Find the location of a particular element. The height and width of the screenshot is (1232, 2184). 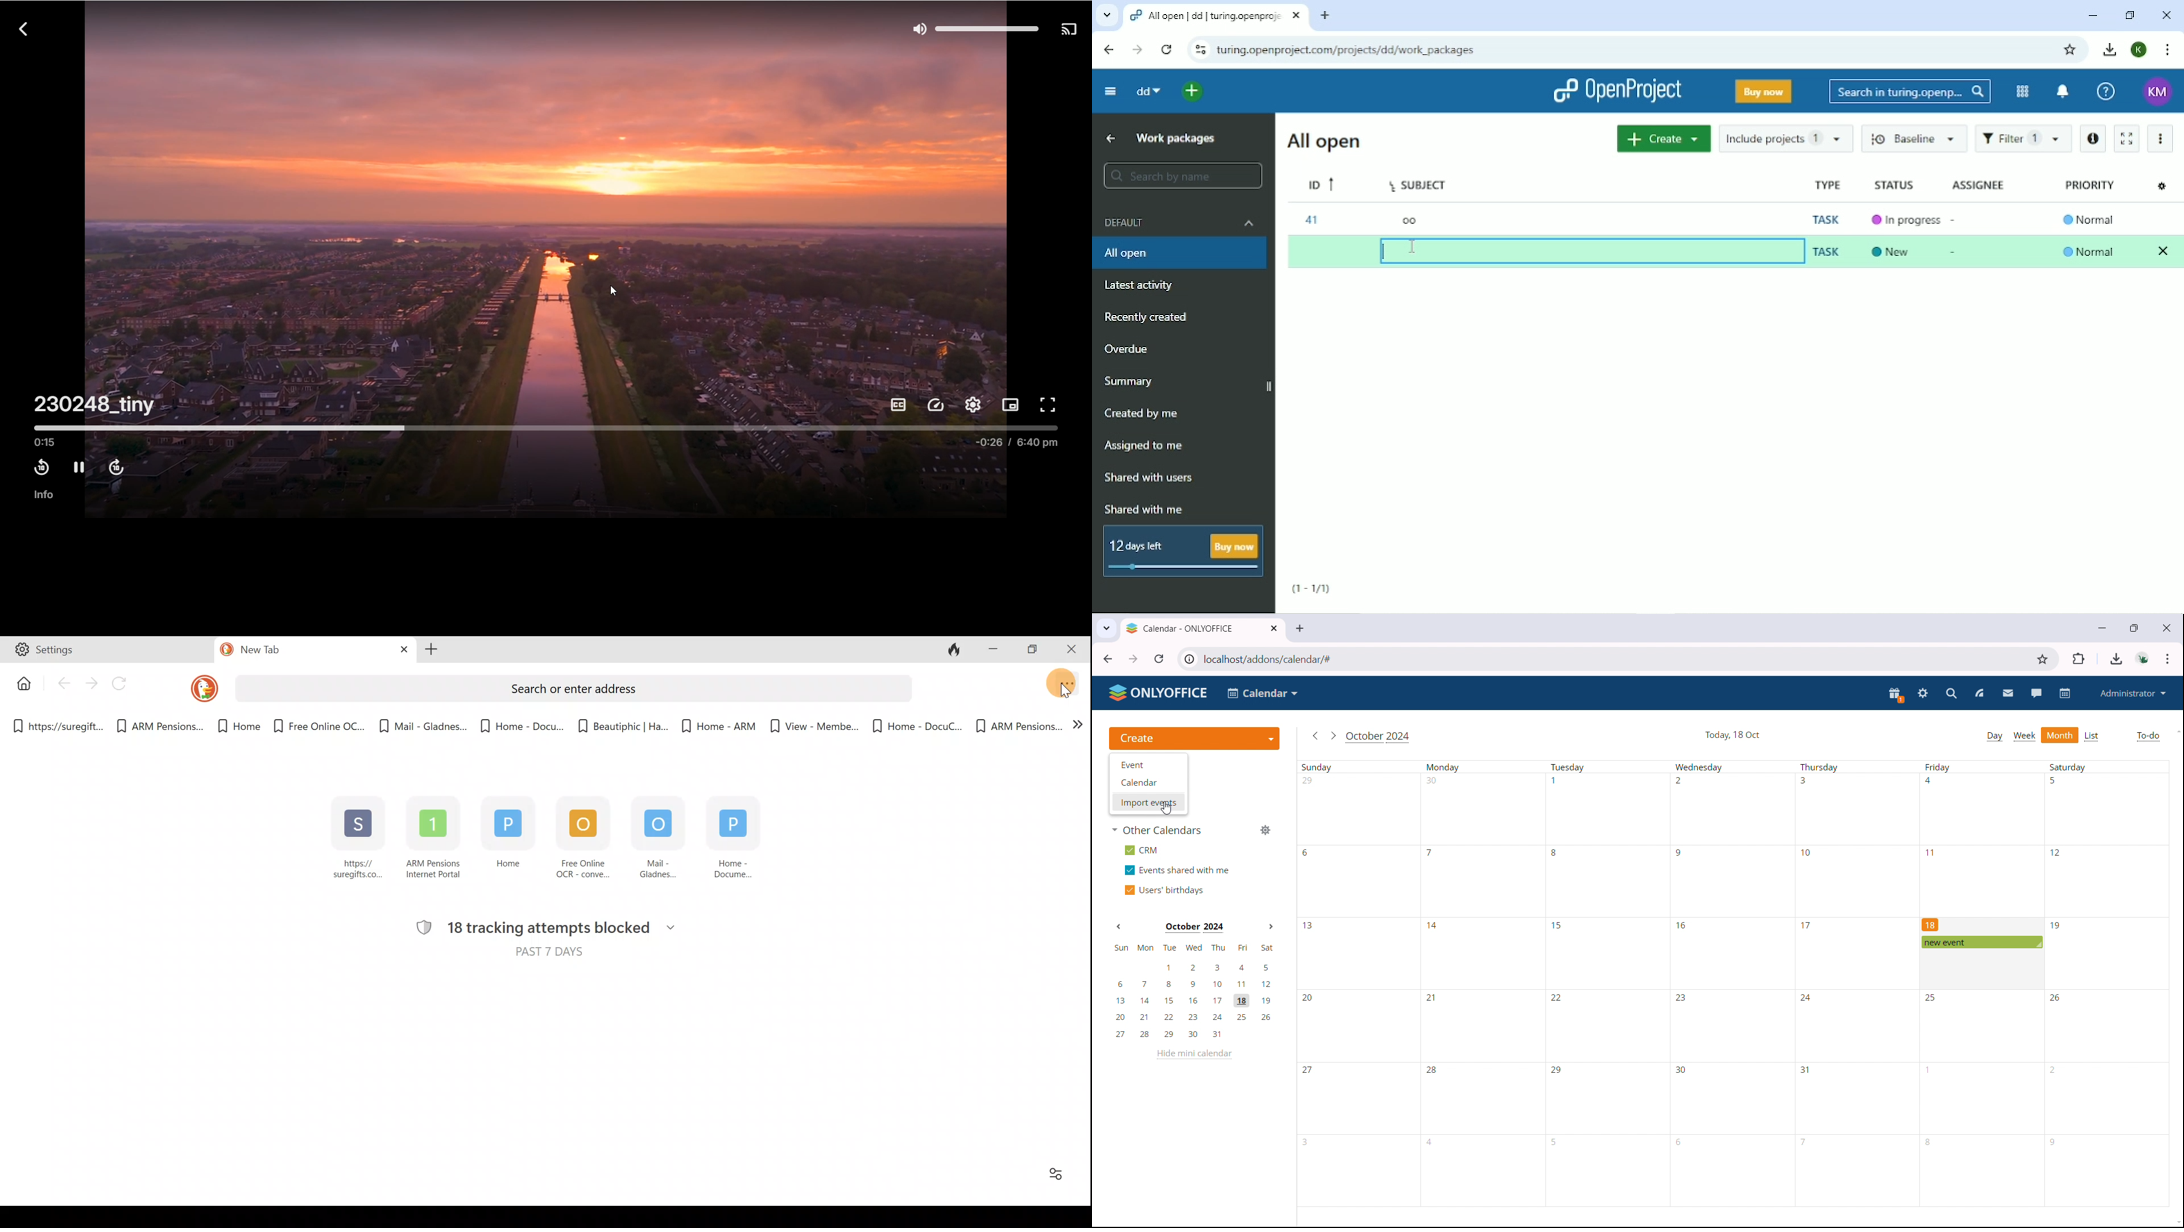

ARM Pensions Internet Portal is located at coordinates (435, 841).